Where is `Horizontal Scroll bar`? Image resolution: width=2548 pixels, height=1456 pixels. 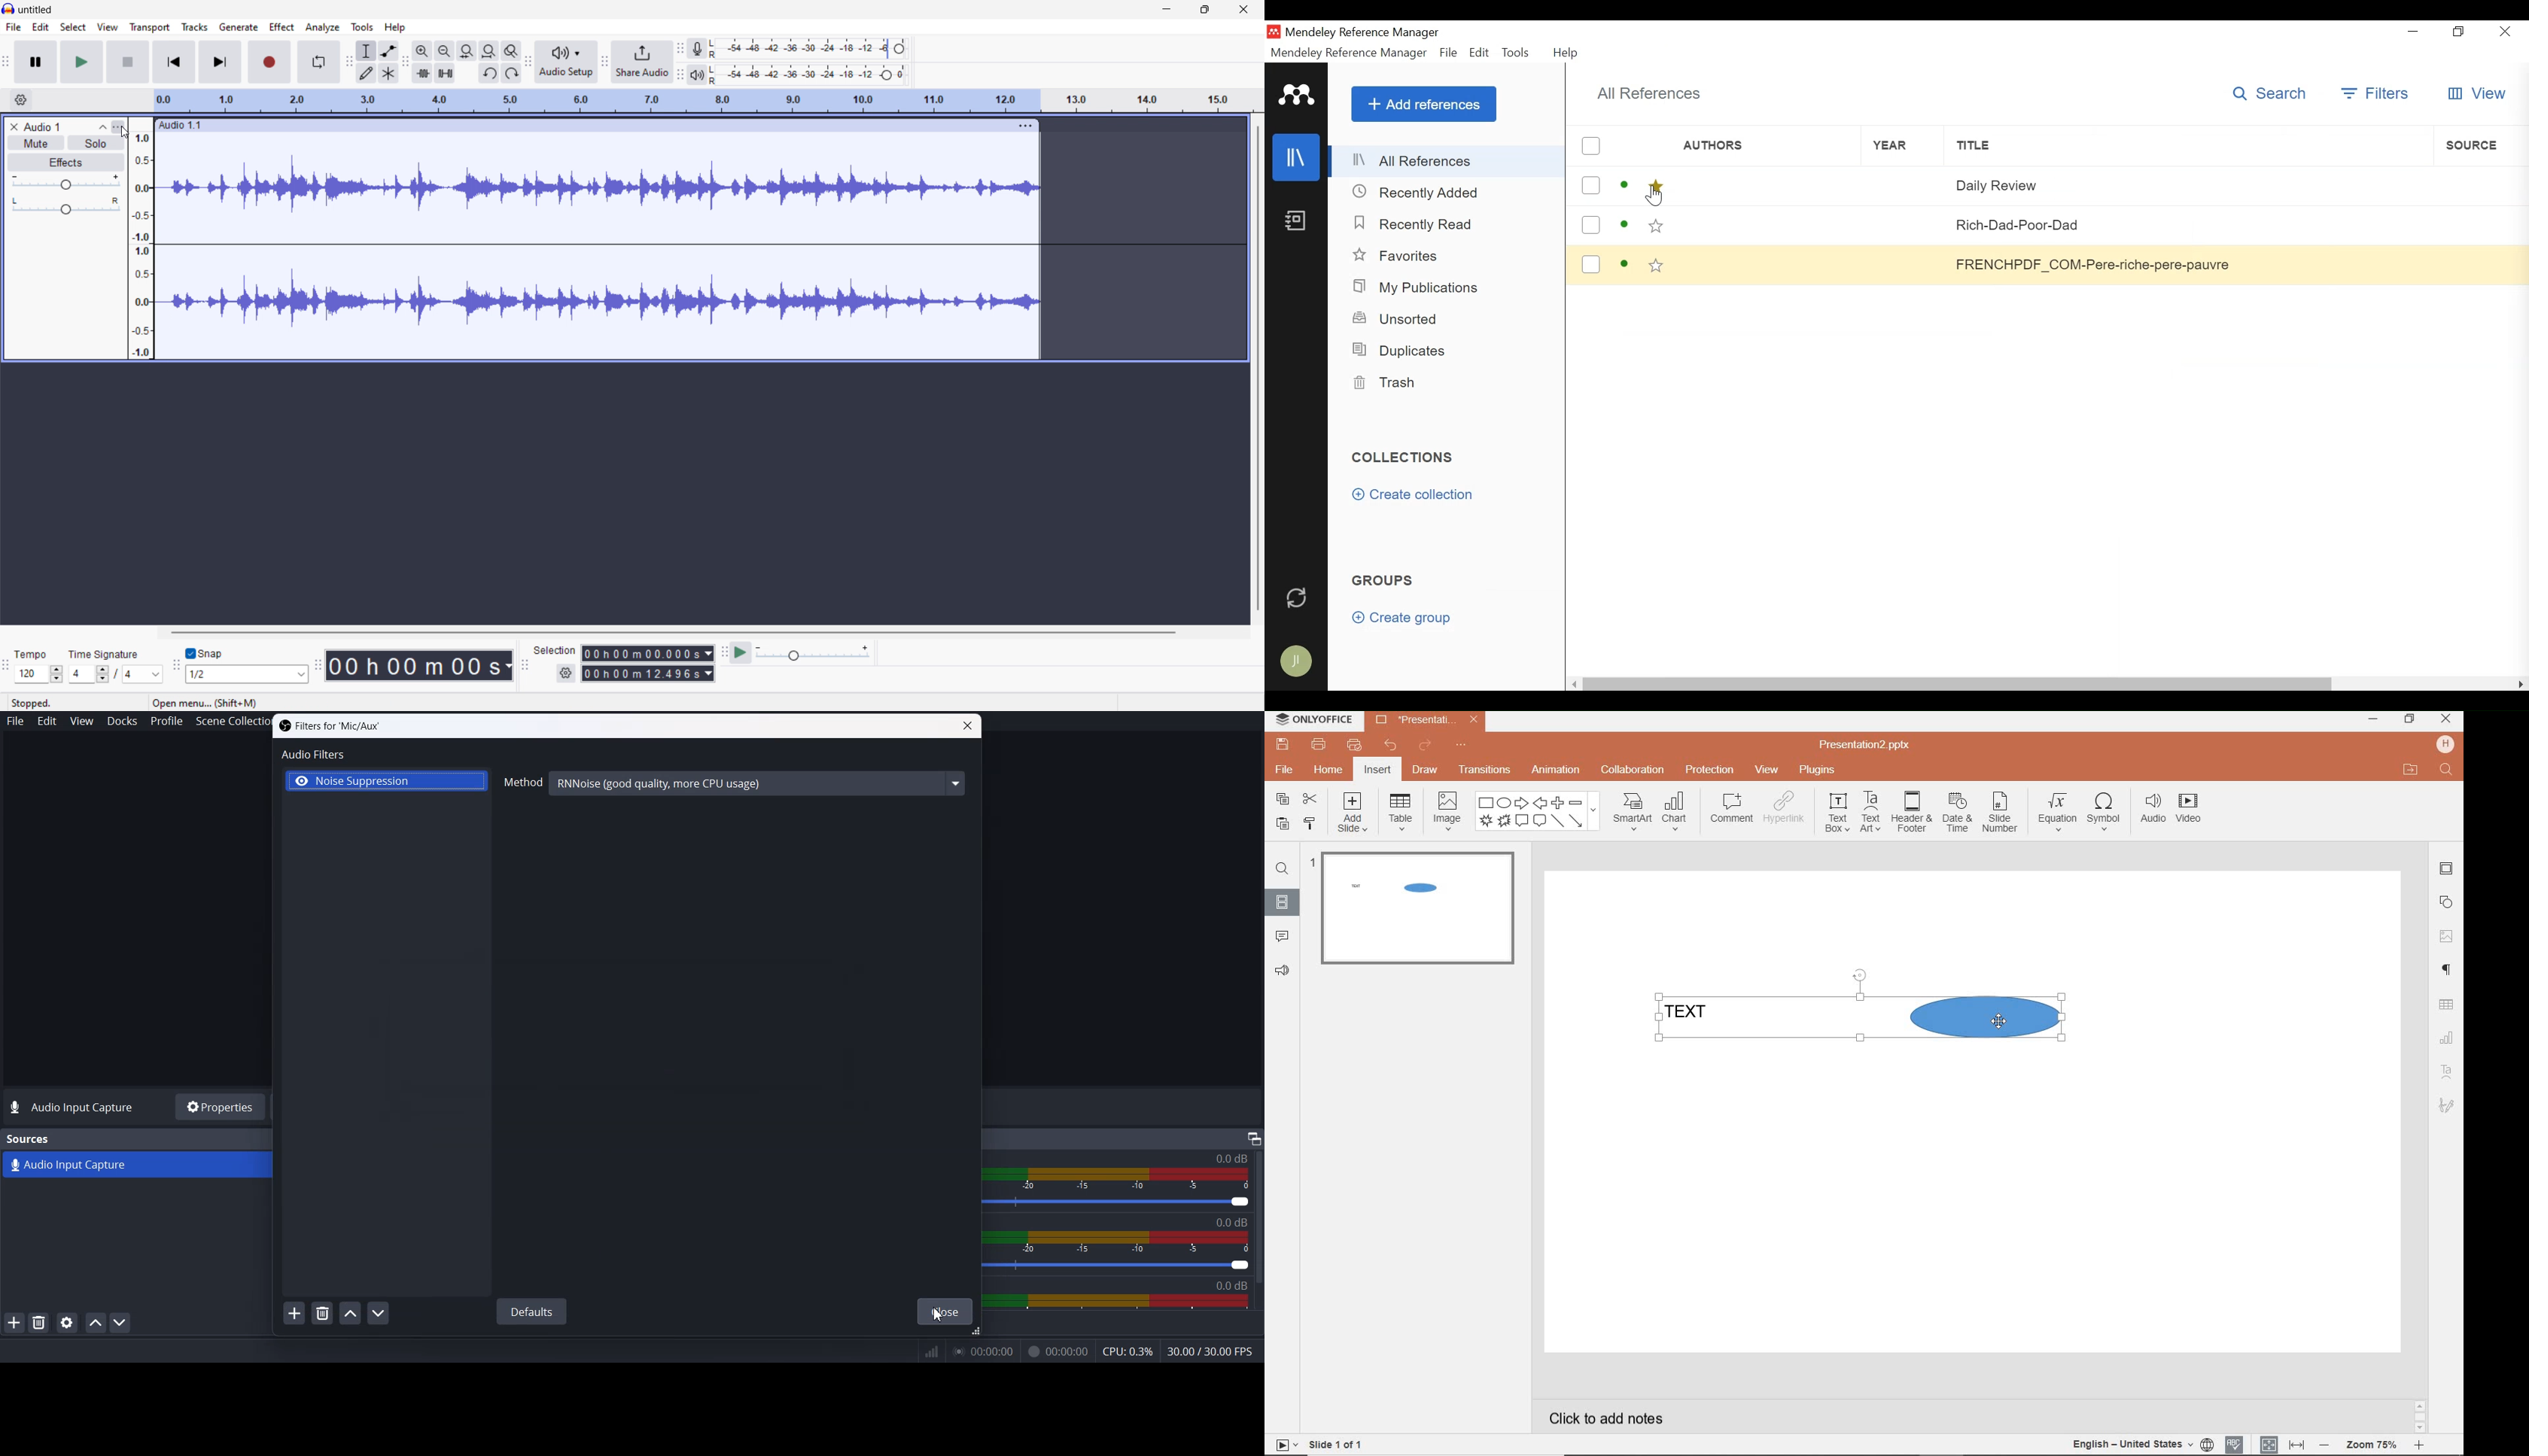 Horizontal Scroll bar is located at coordinates (1957, 684).